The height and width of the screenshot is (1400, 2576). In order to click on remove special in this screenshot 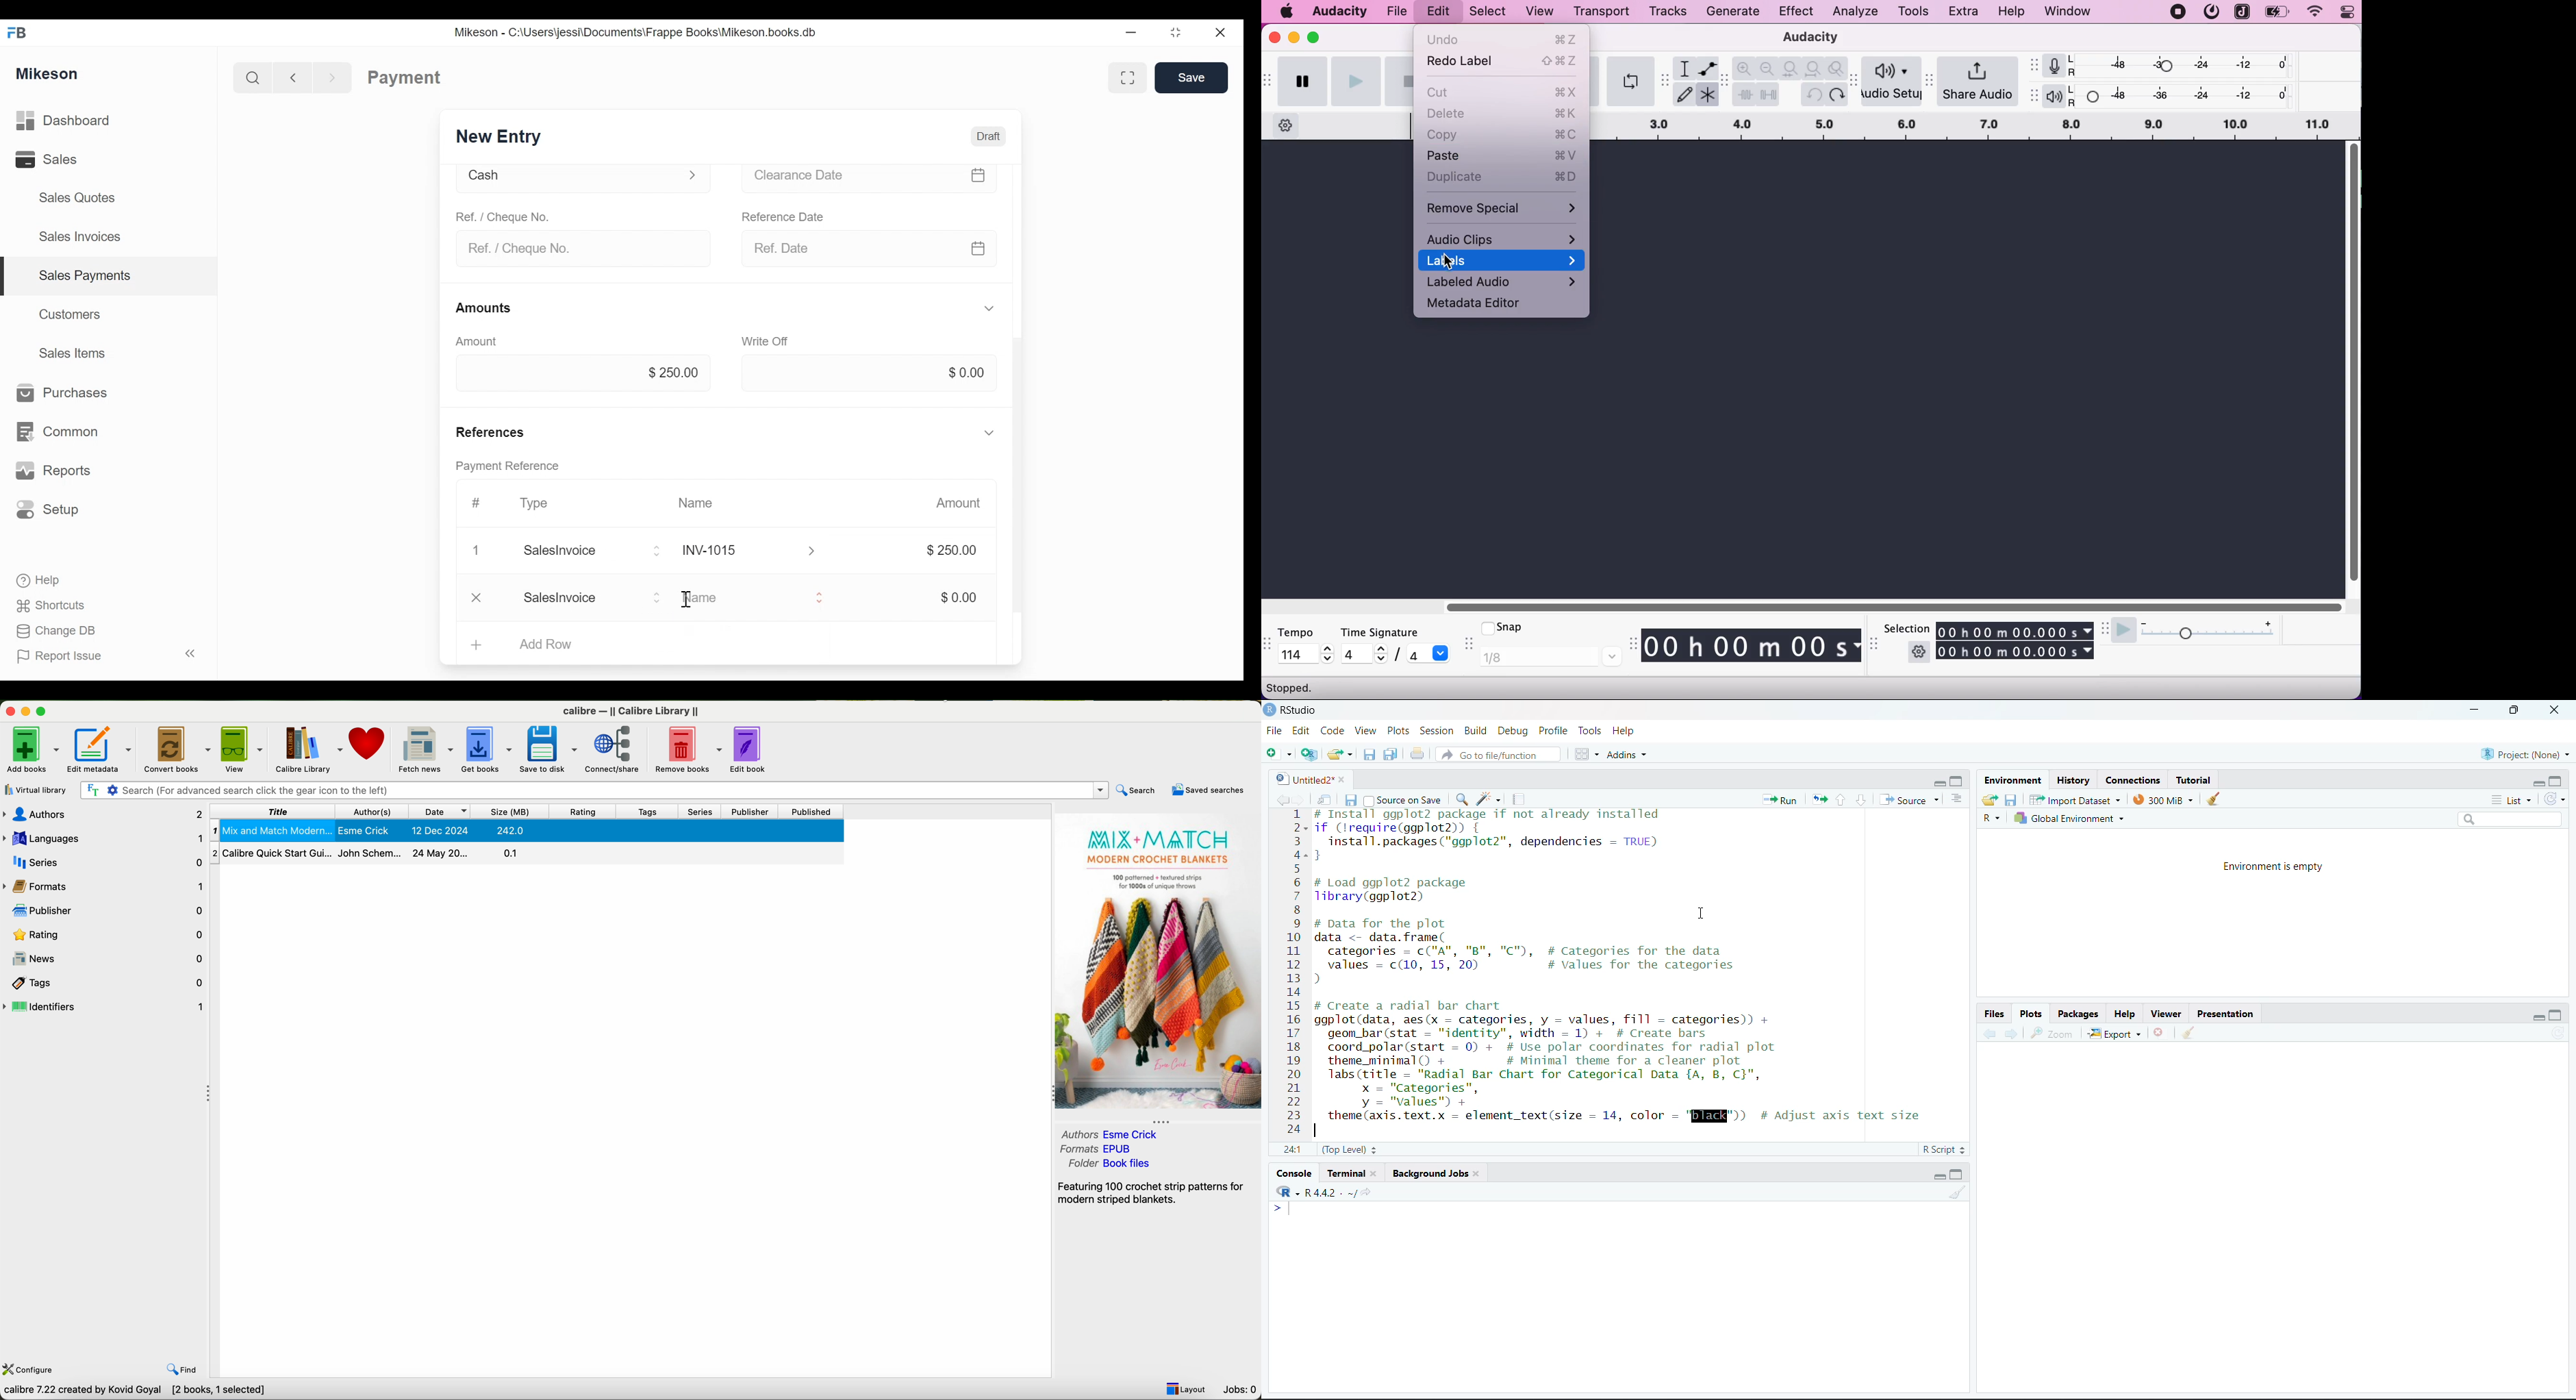, I will do `click(1503, 206)`.